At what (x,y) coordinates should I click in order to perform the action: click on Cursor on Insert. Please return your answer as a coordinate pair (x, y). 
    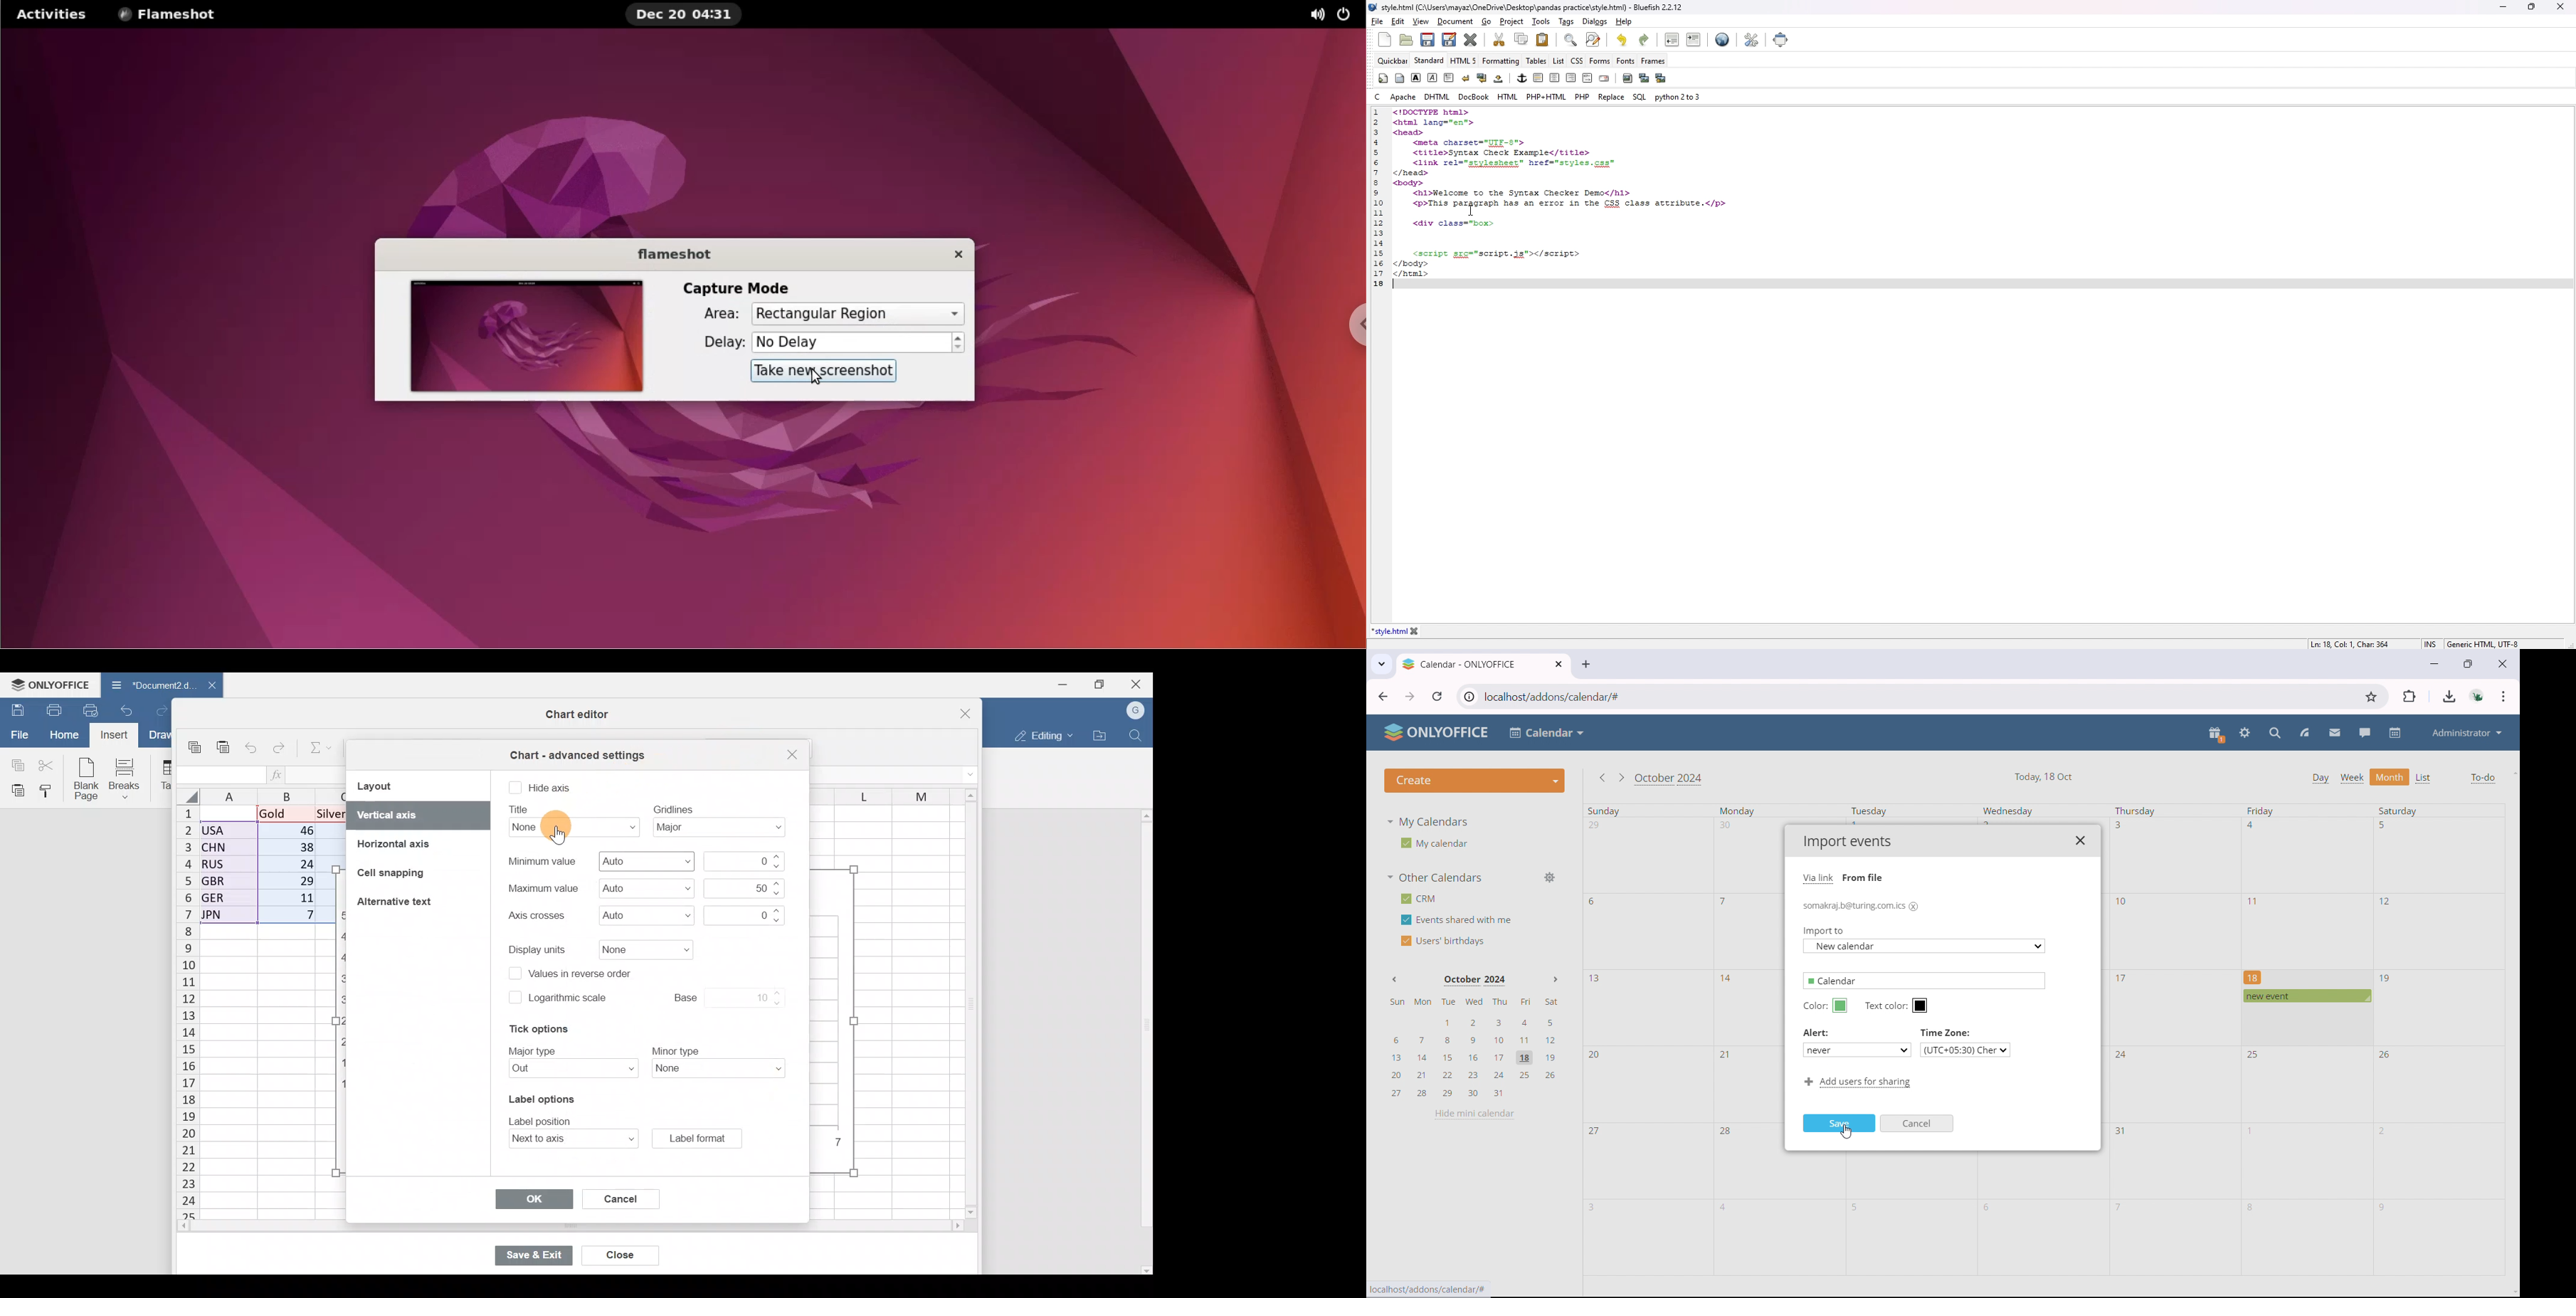
    Looking at the image, I should click on (115, 736).